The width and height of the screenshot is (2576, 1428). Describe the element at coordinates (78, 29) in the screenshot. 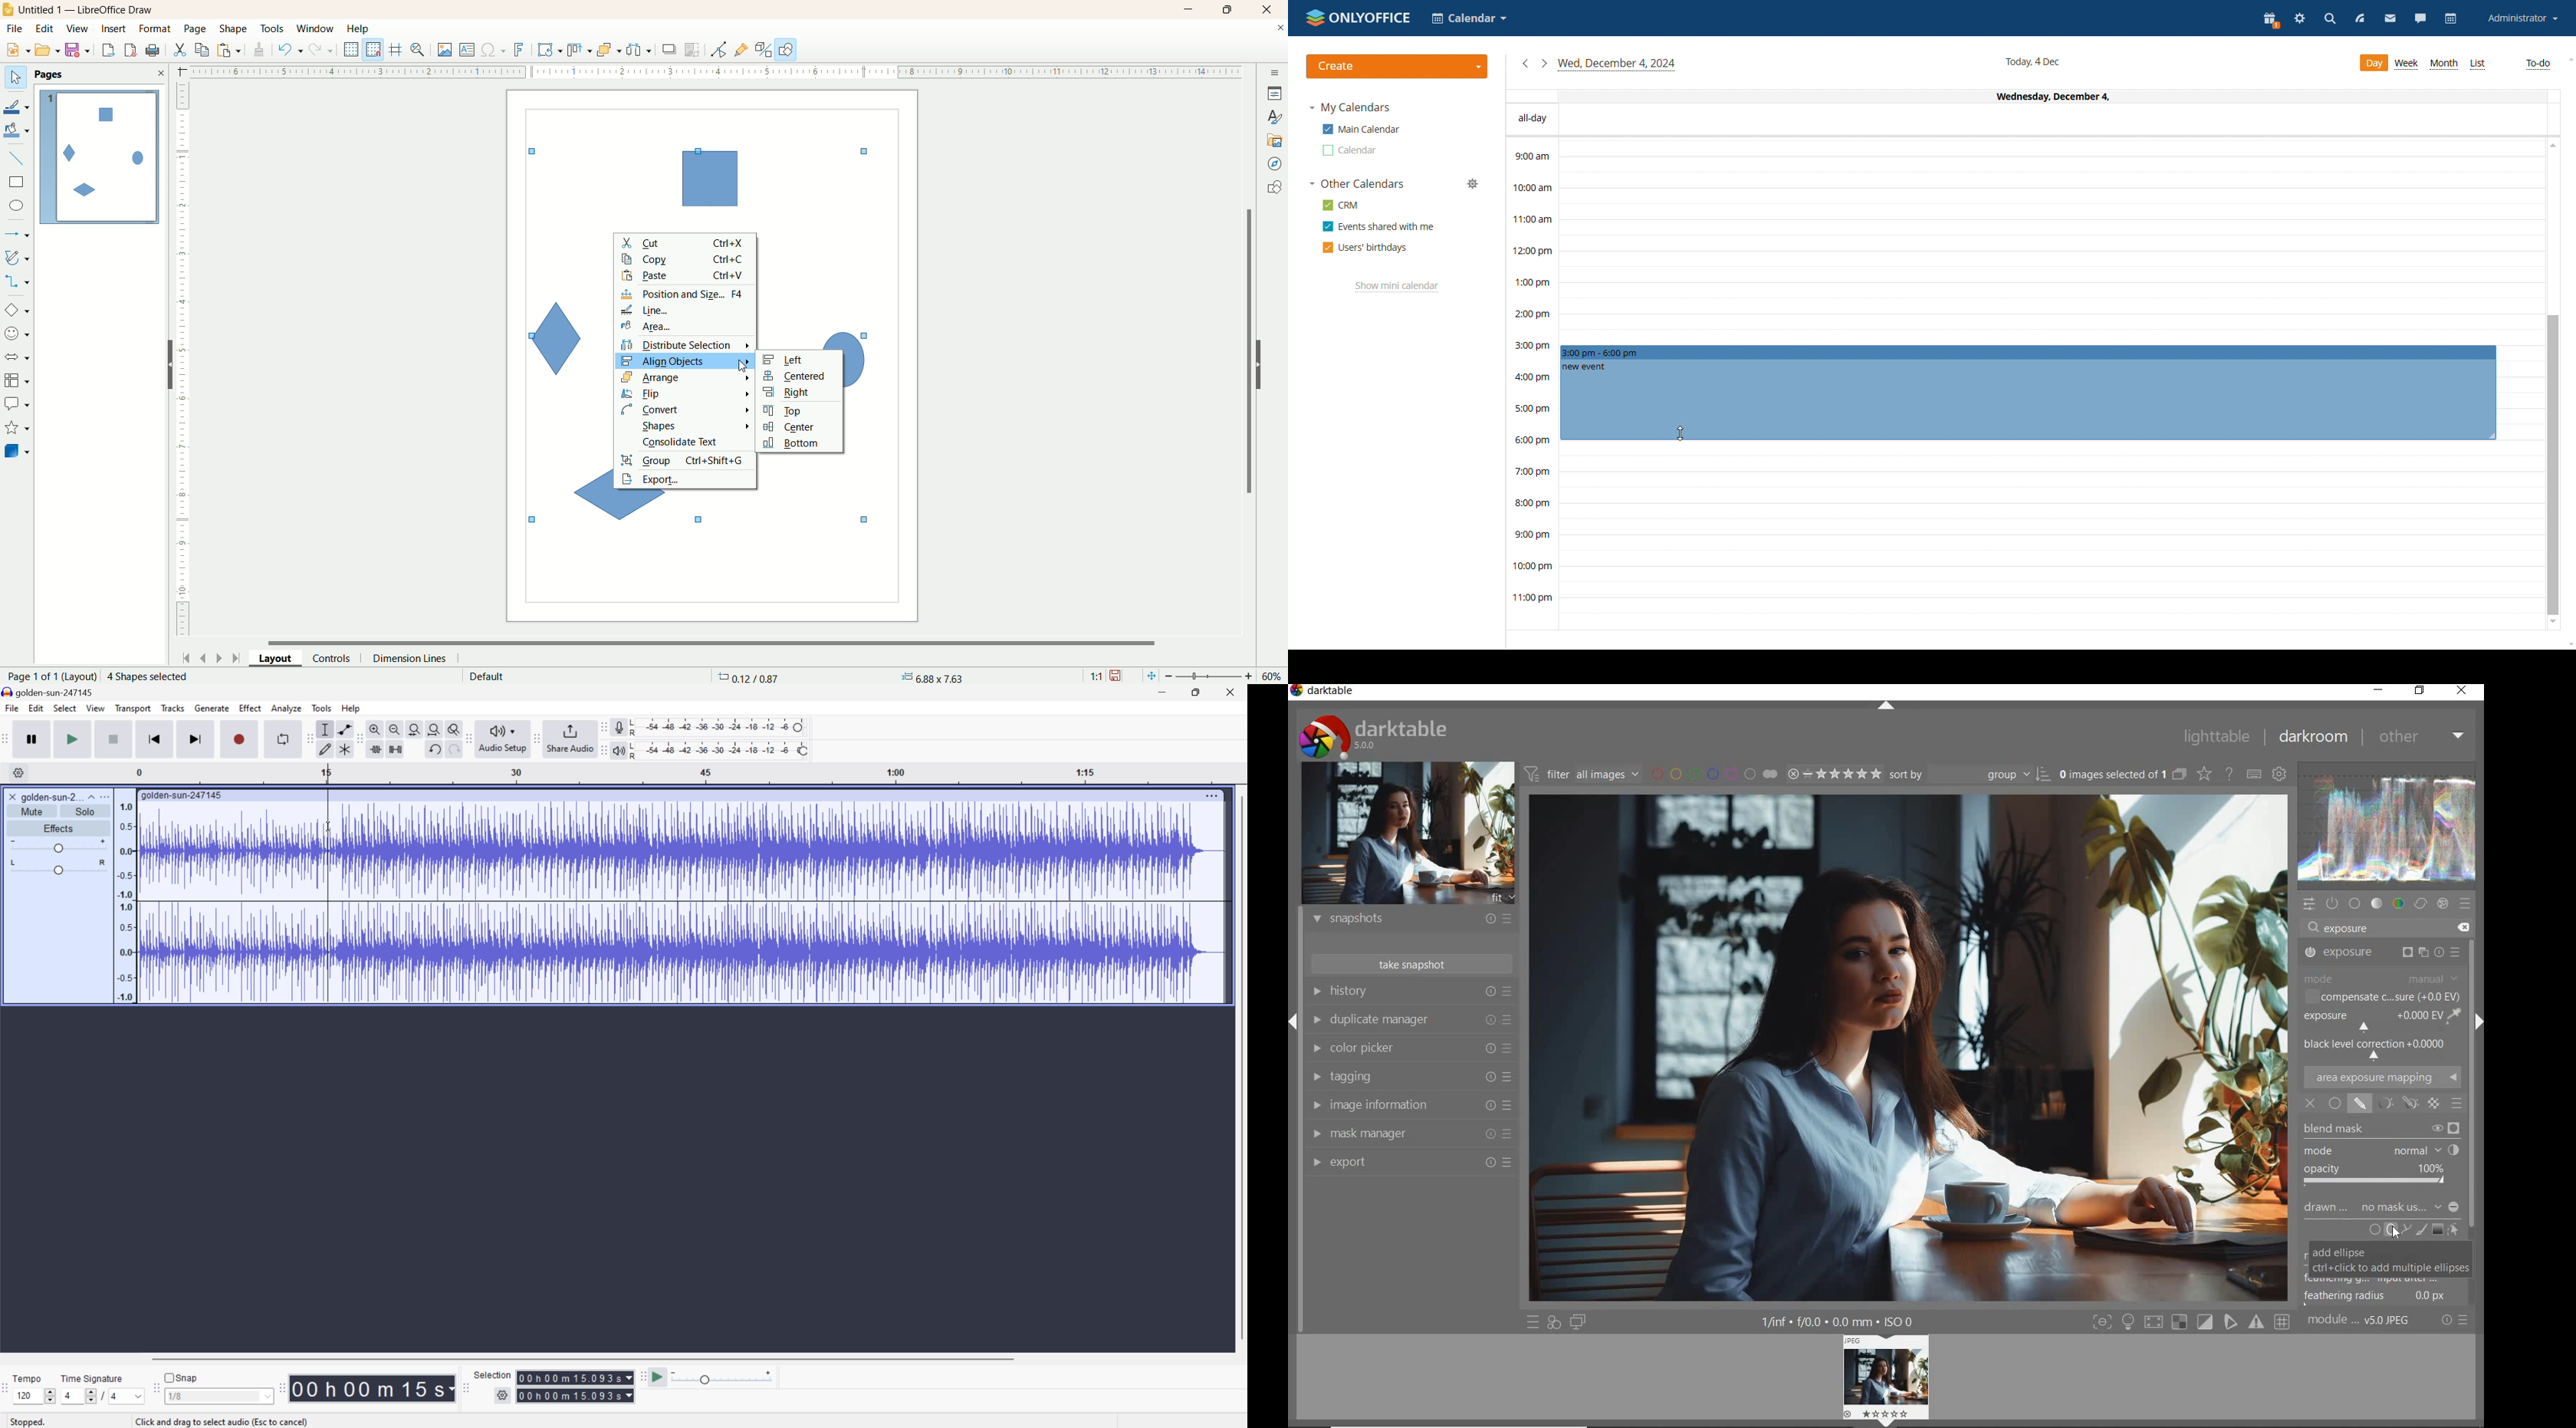

I see `view` at that location.